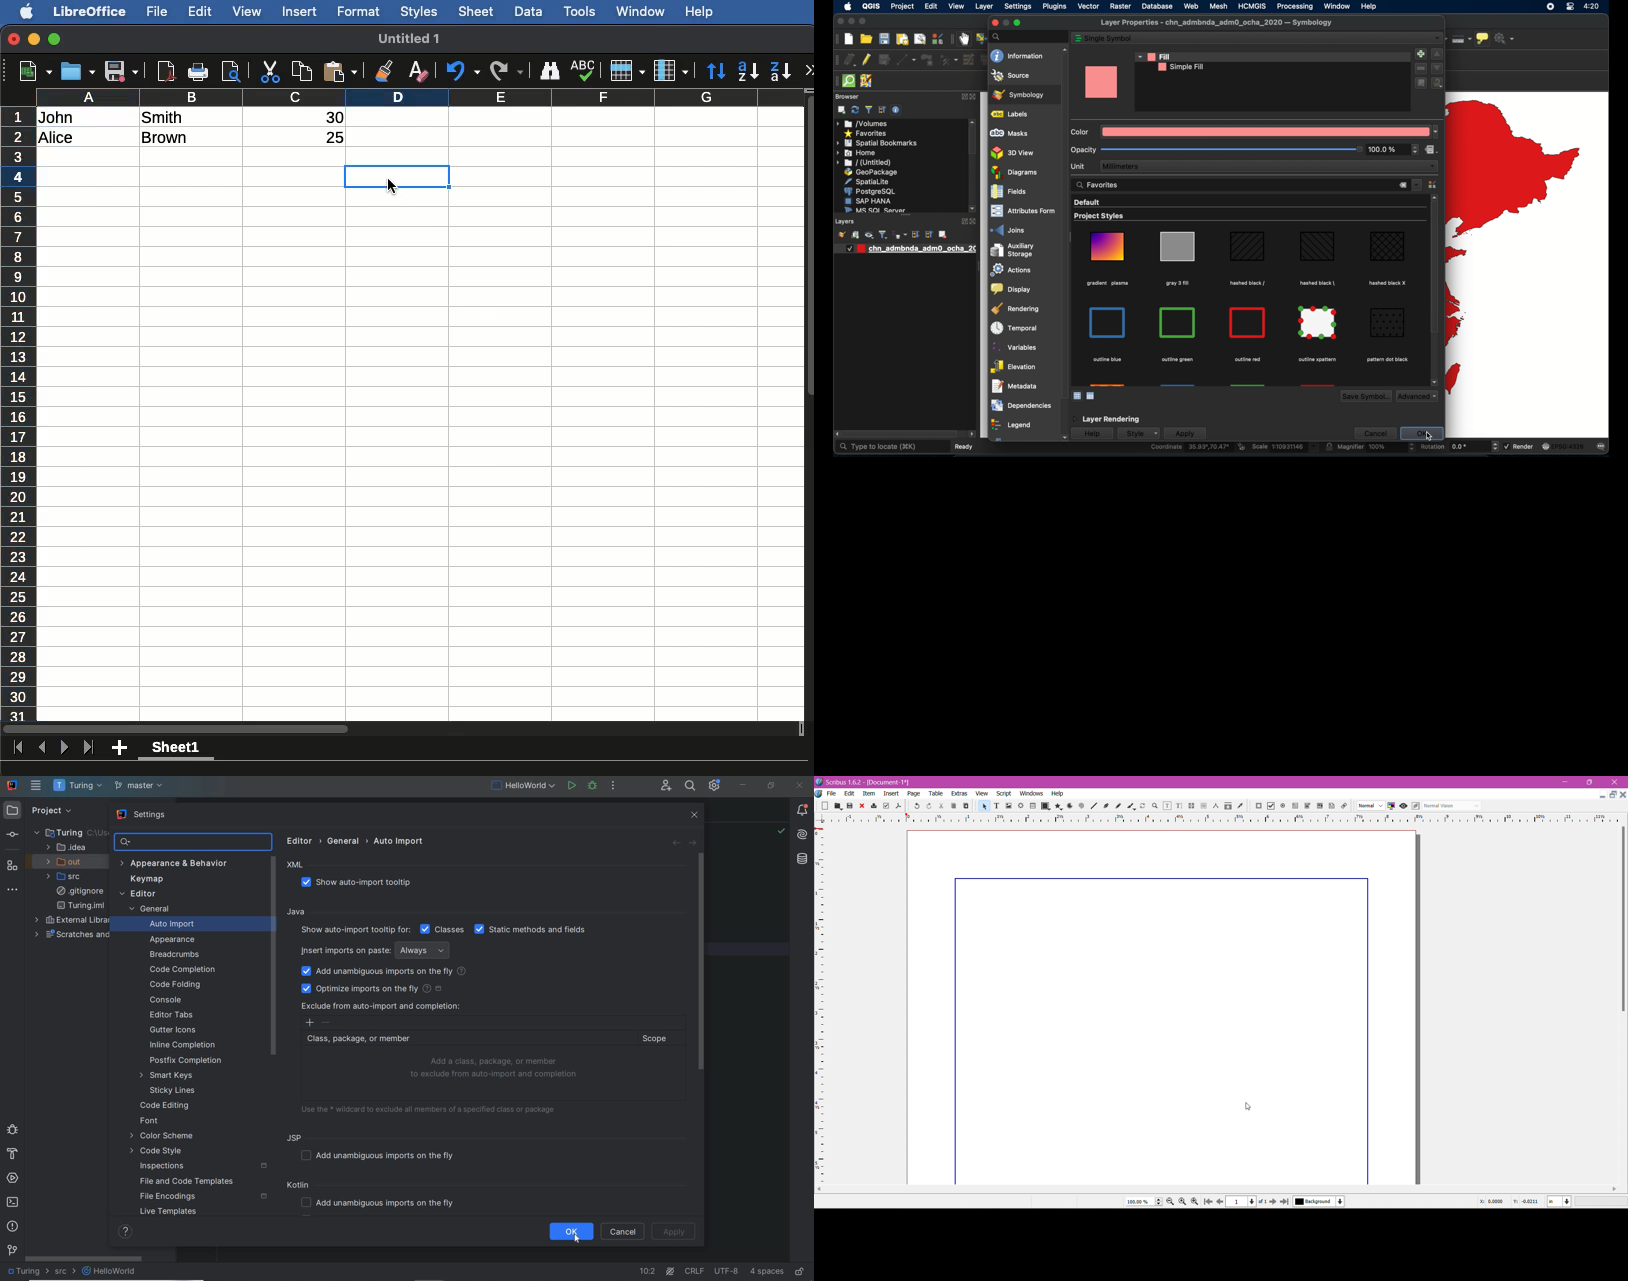 This screenshot has height=1288, width=1652. I want to click on filter browser, so click(870, 110).